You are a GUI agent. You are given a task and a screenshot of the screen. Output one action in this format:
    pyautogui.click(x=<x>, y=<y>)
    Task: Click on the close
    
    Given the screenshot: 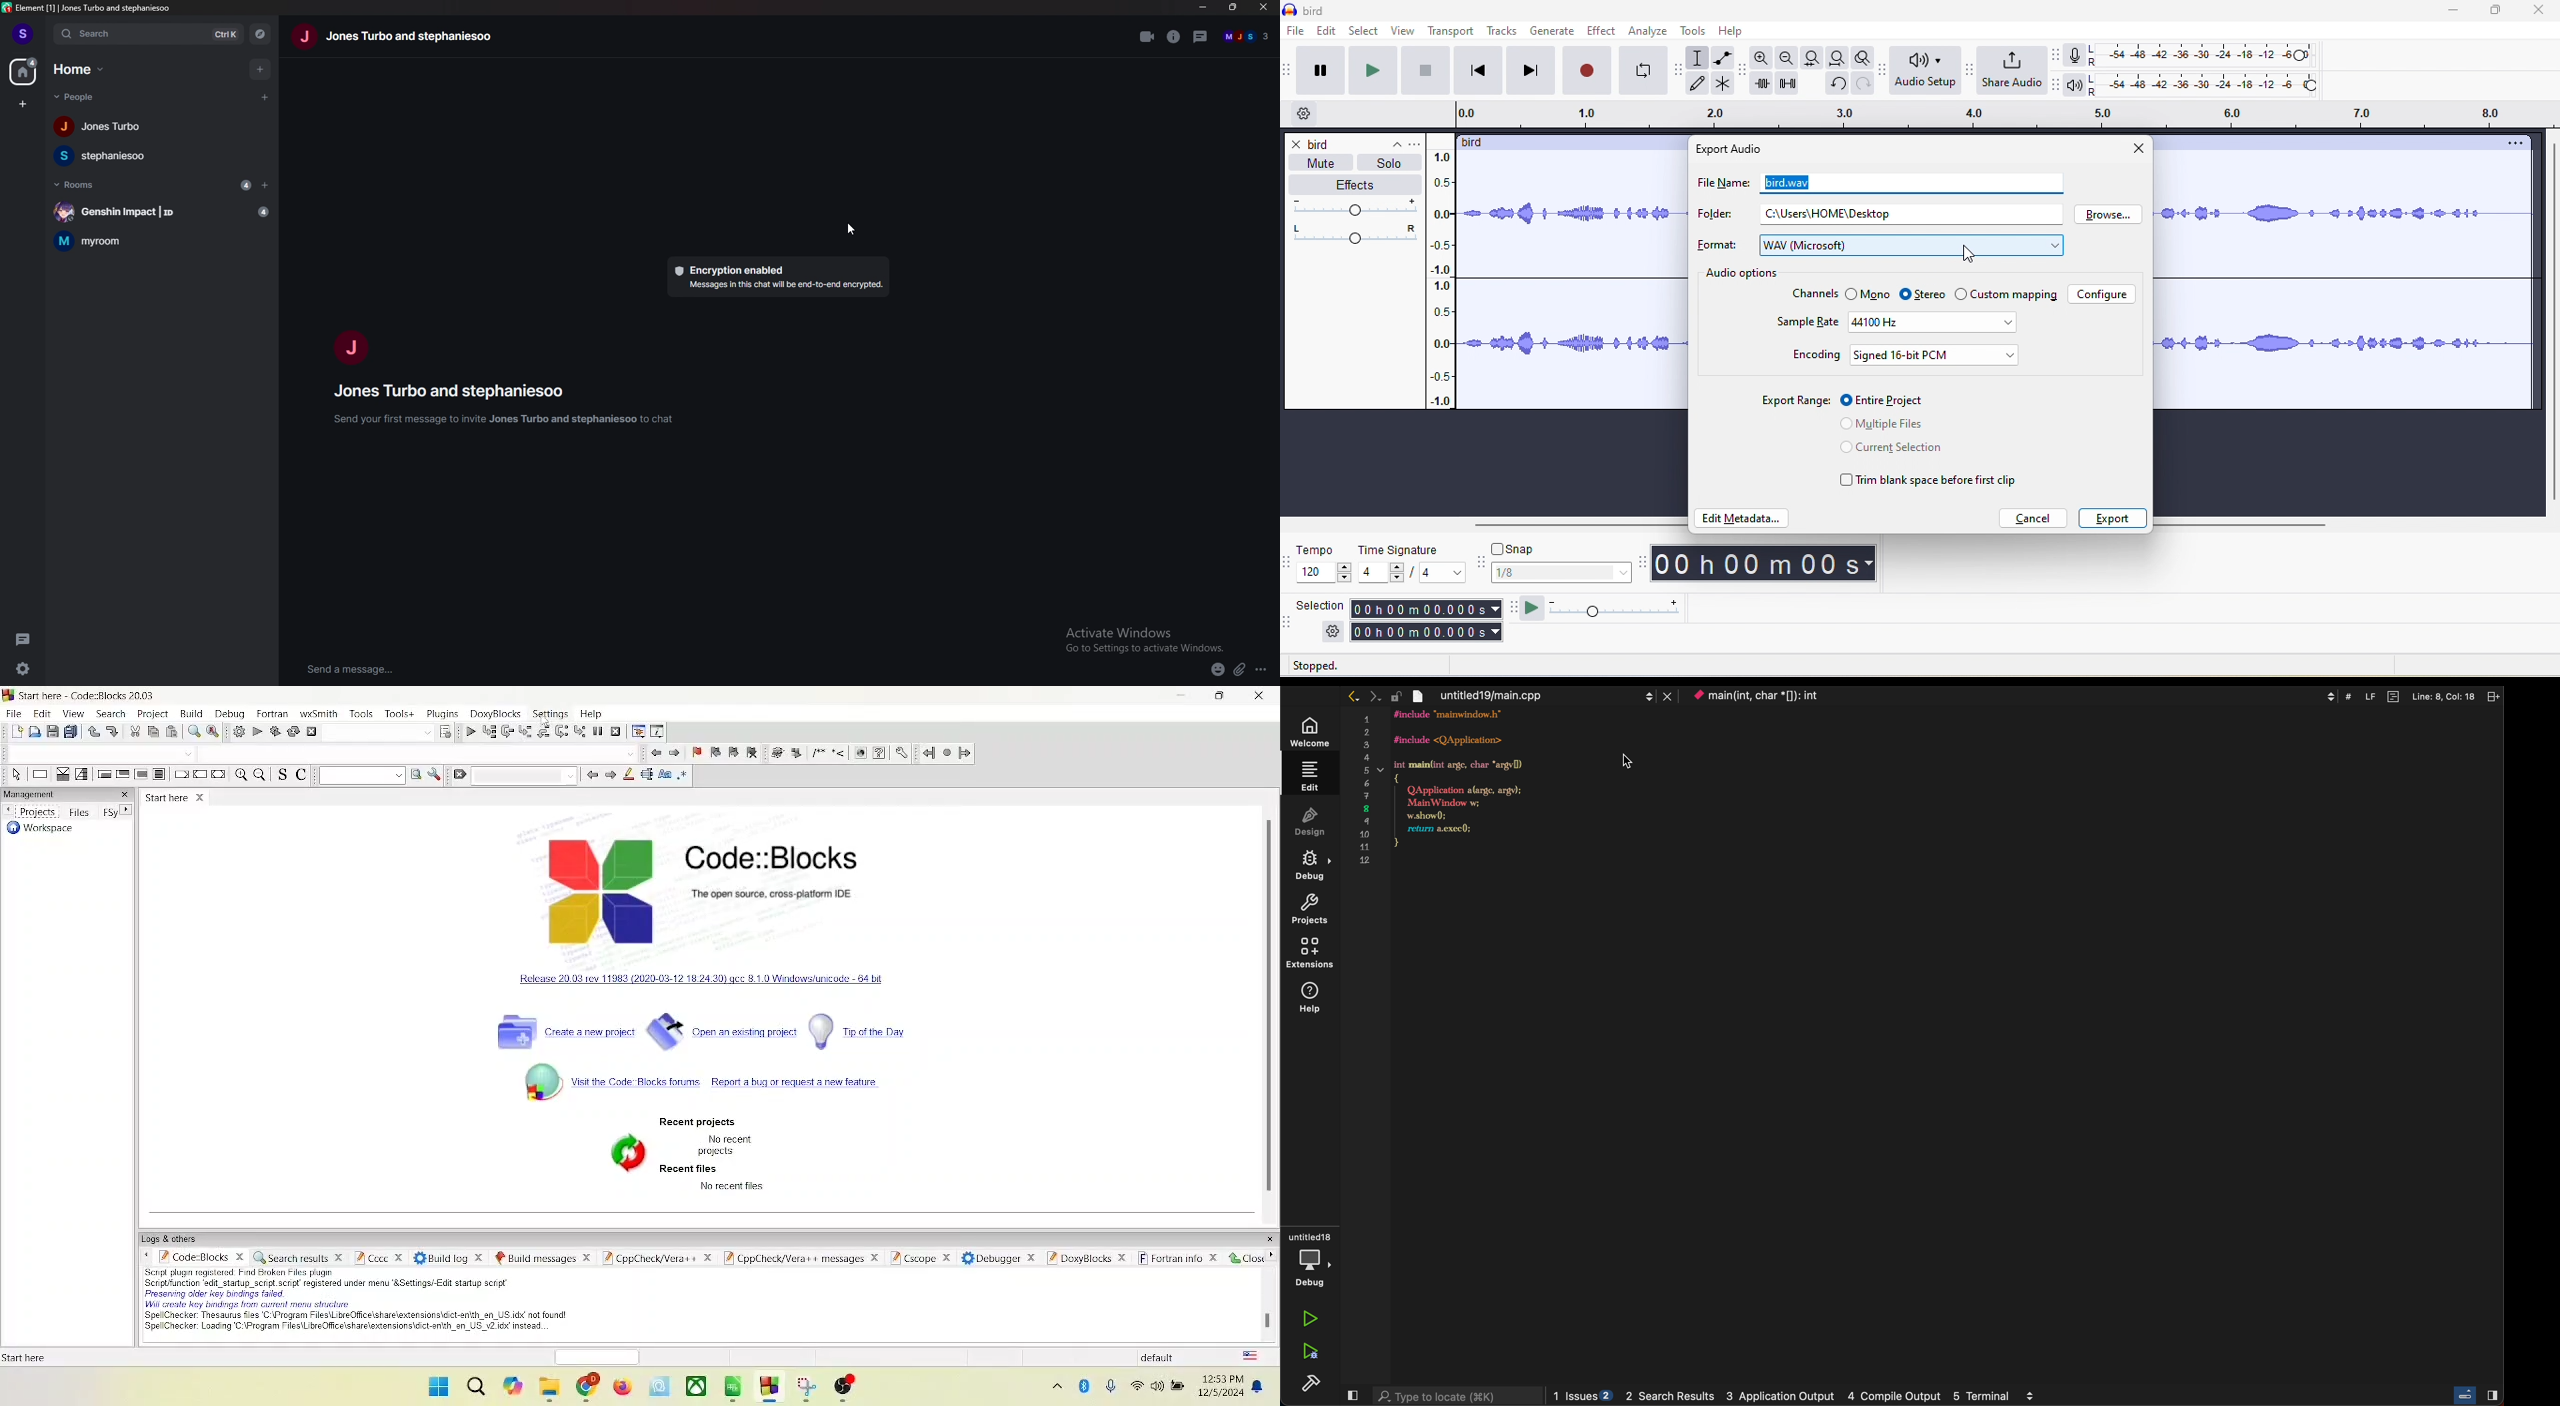 What is the action you would take?
    pyautogui.click(x=2137, y=150)
    